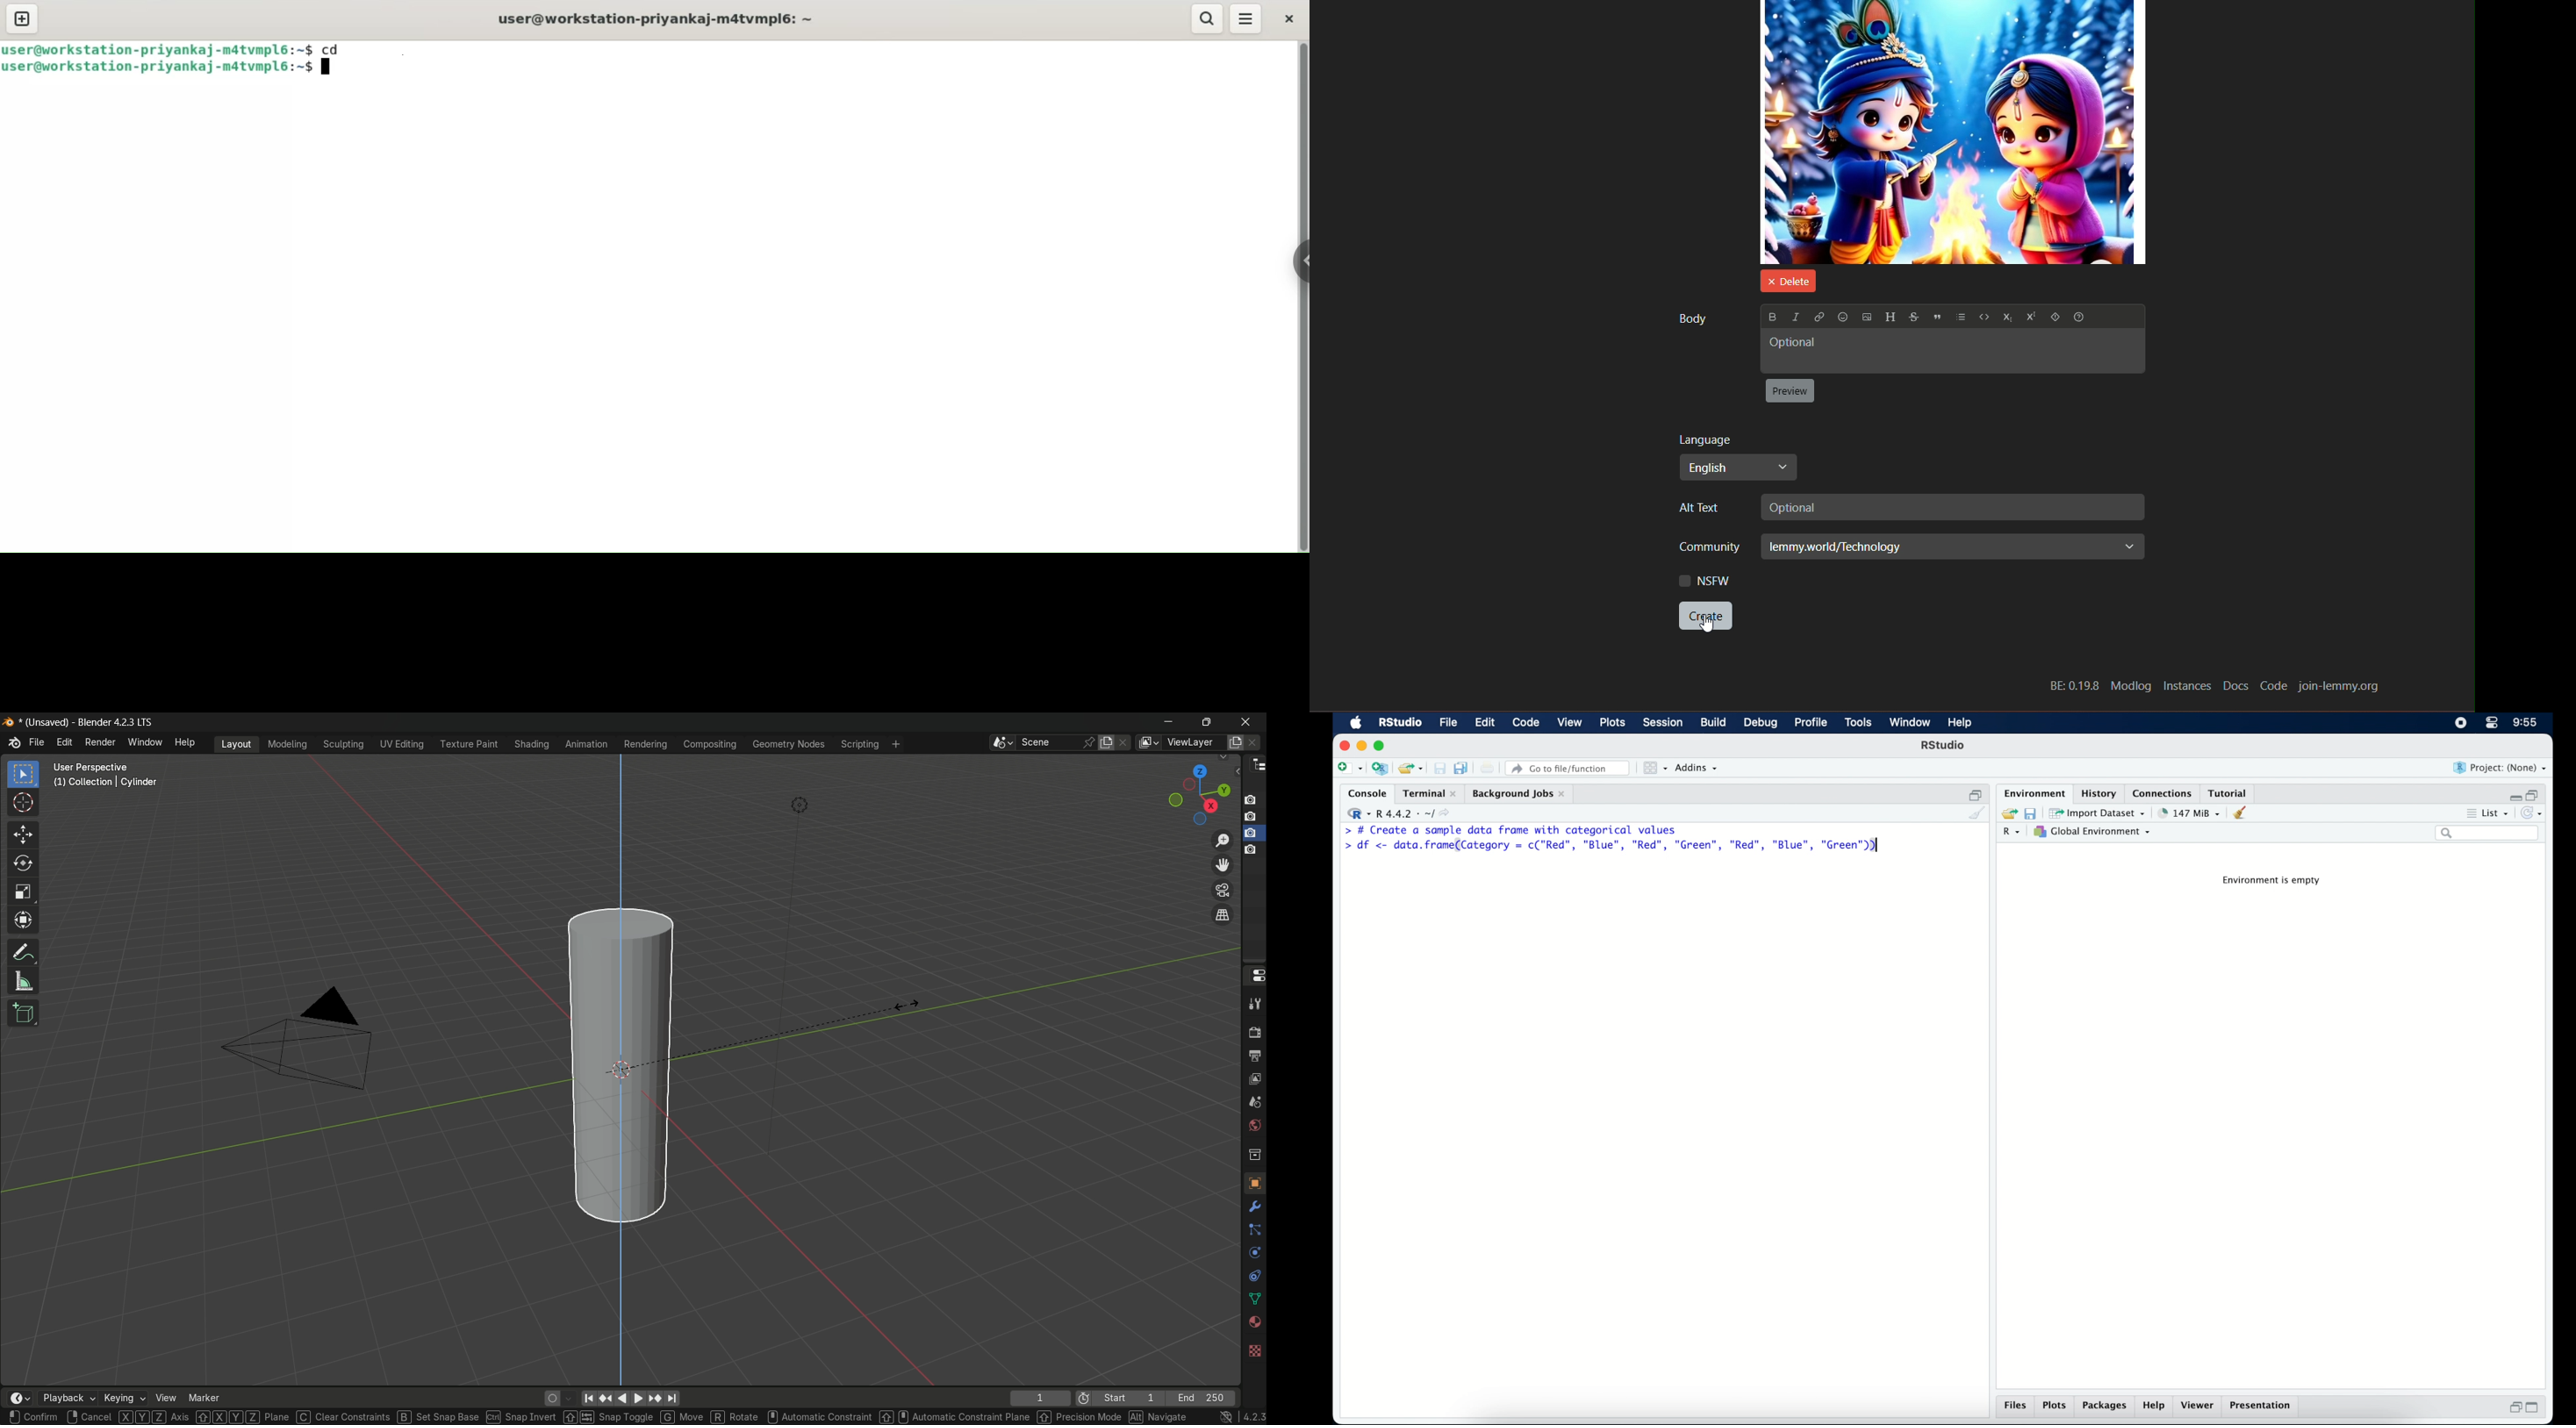  What do you see at coordinates (1438, 766) in the screenshot?
I see `save` at bounding box center [1438, 766].